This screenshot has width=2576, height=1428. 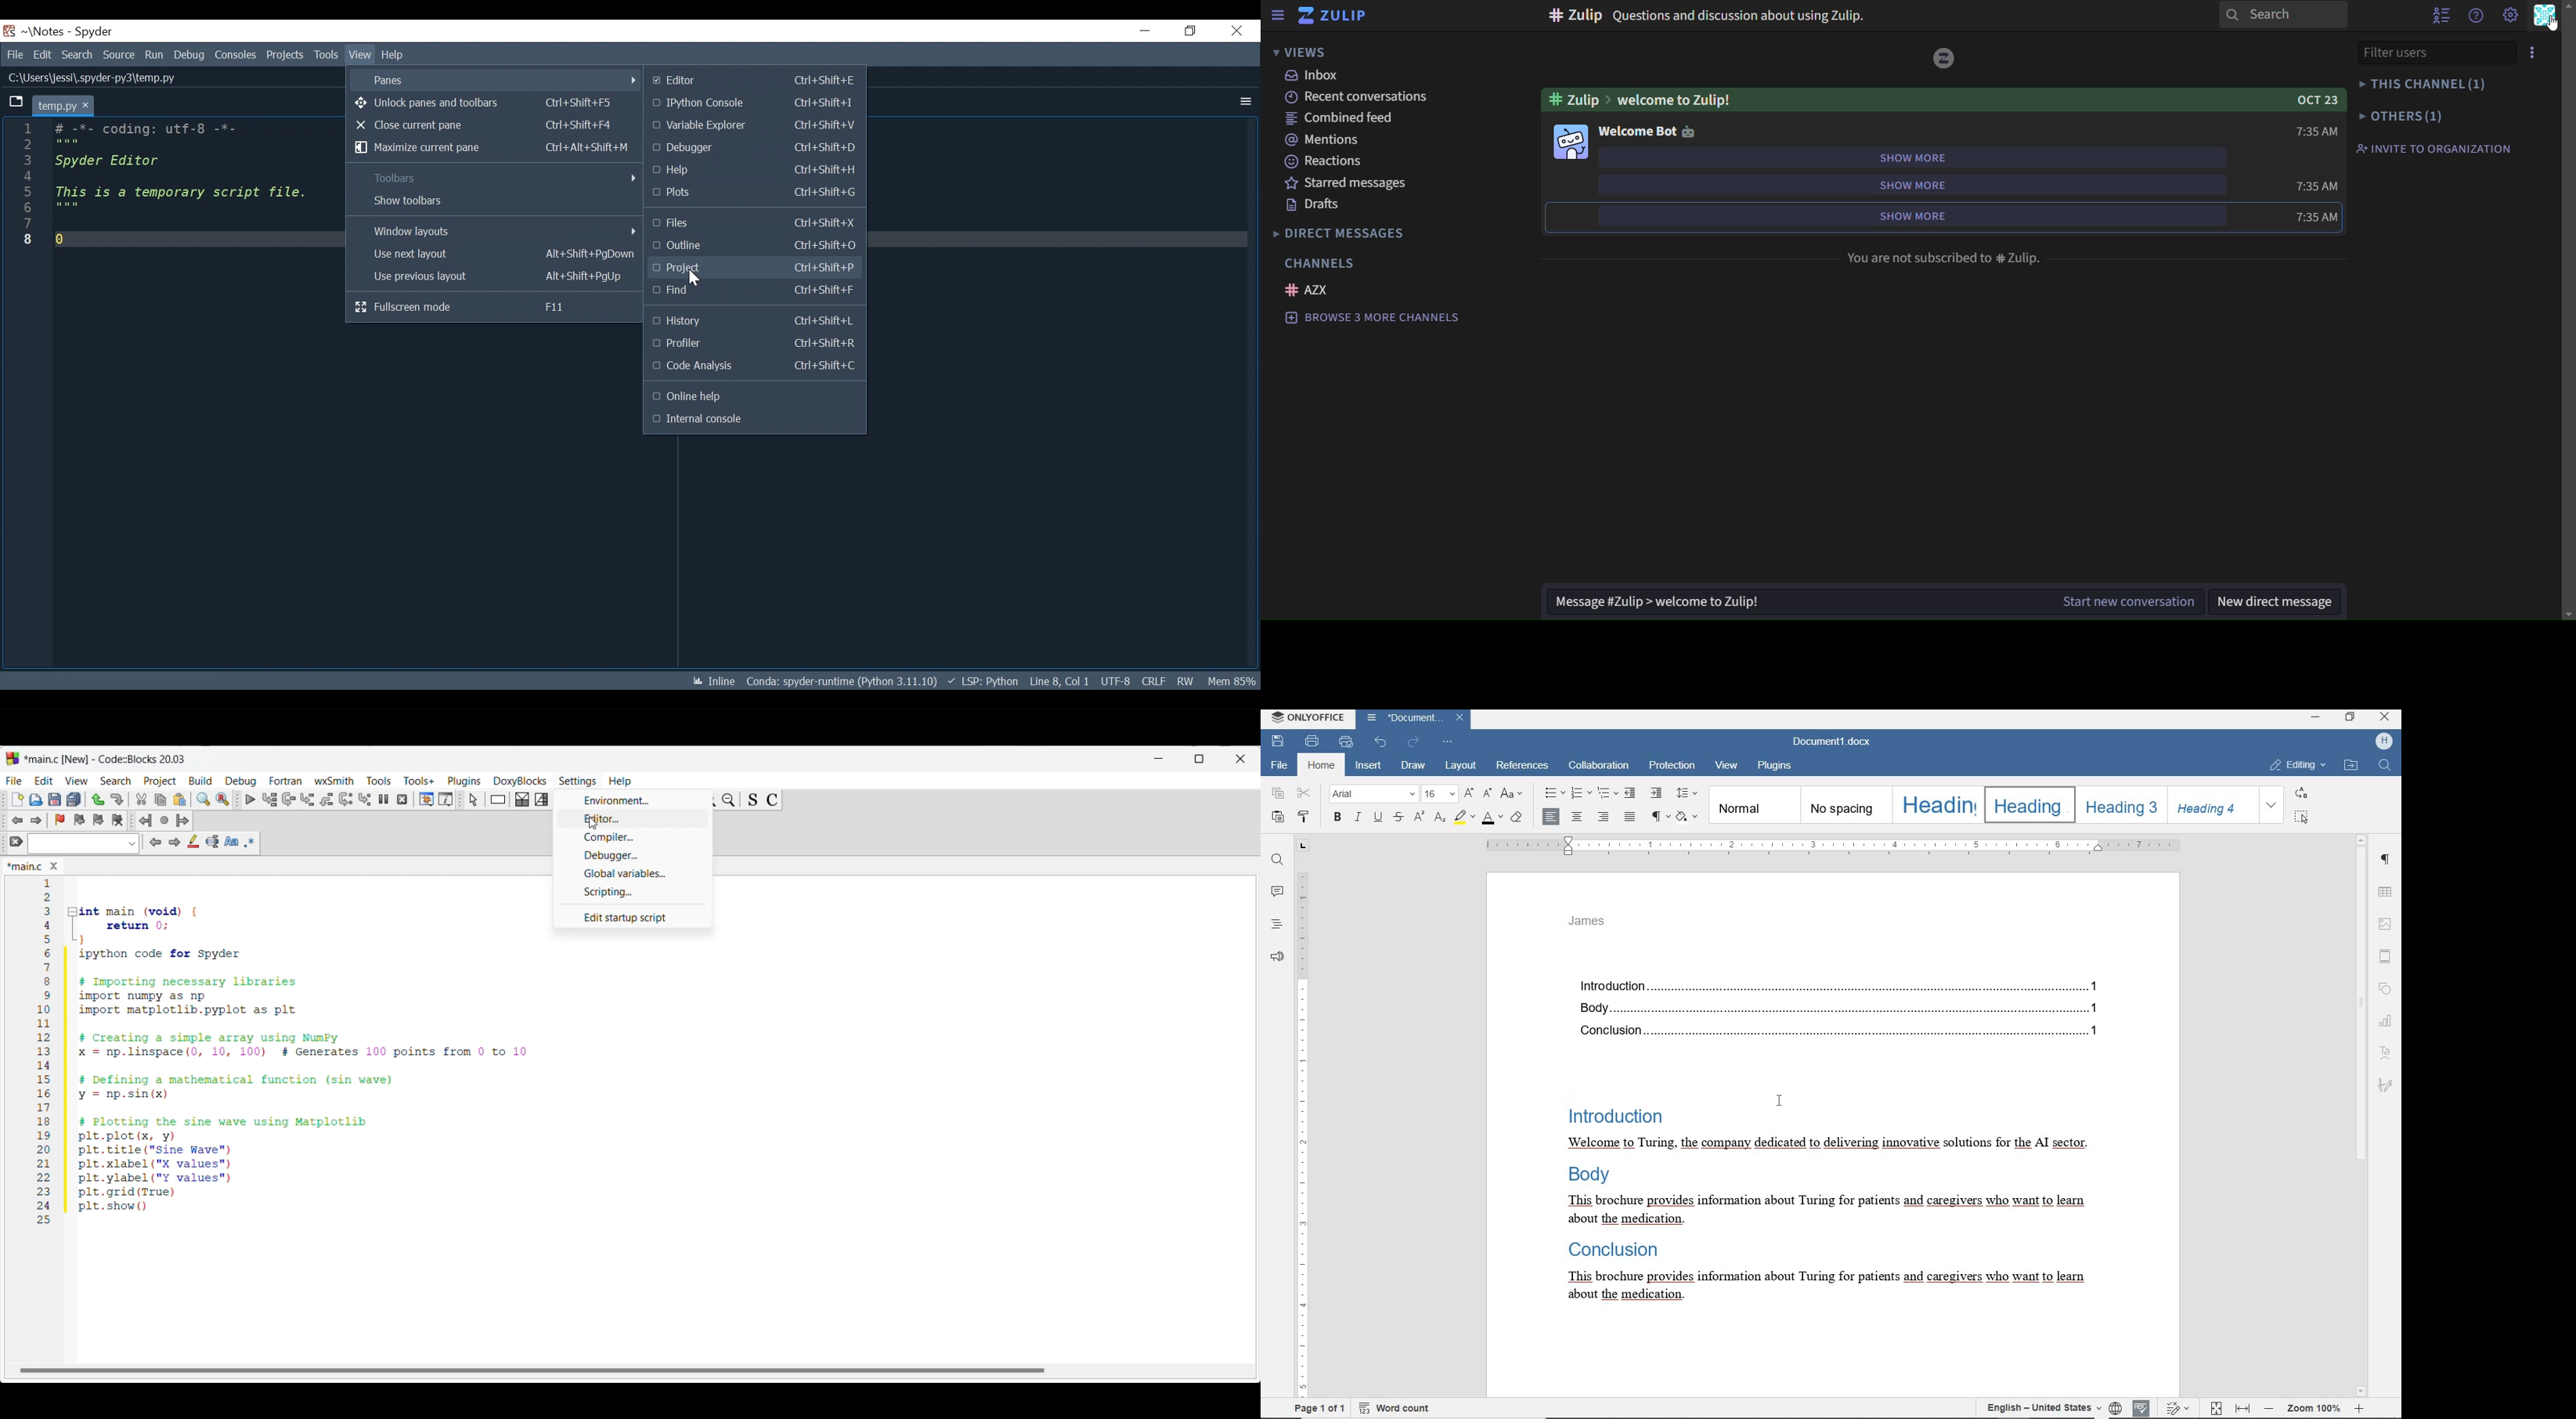 I want to click on start new coversation, so click(x=2125, y=604).